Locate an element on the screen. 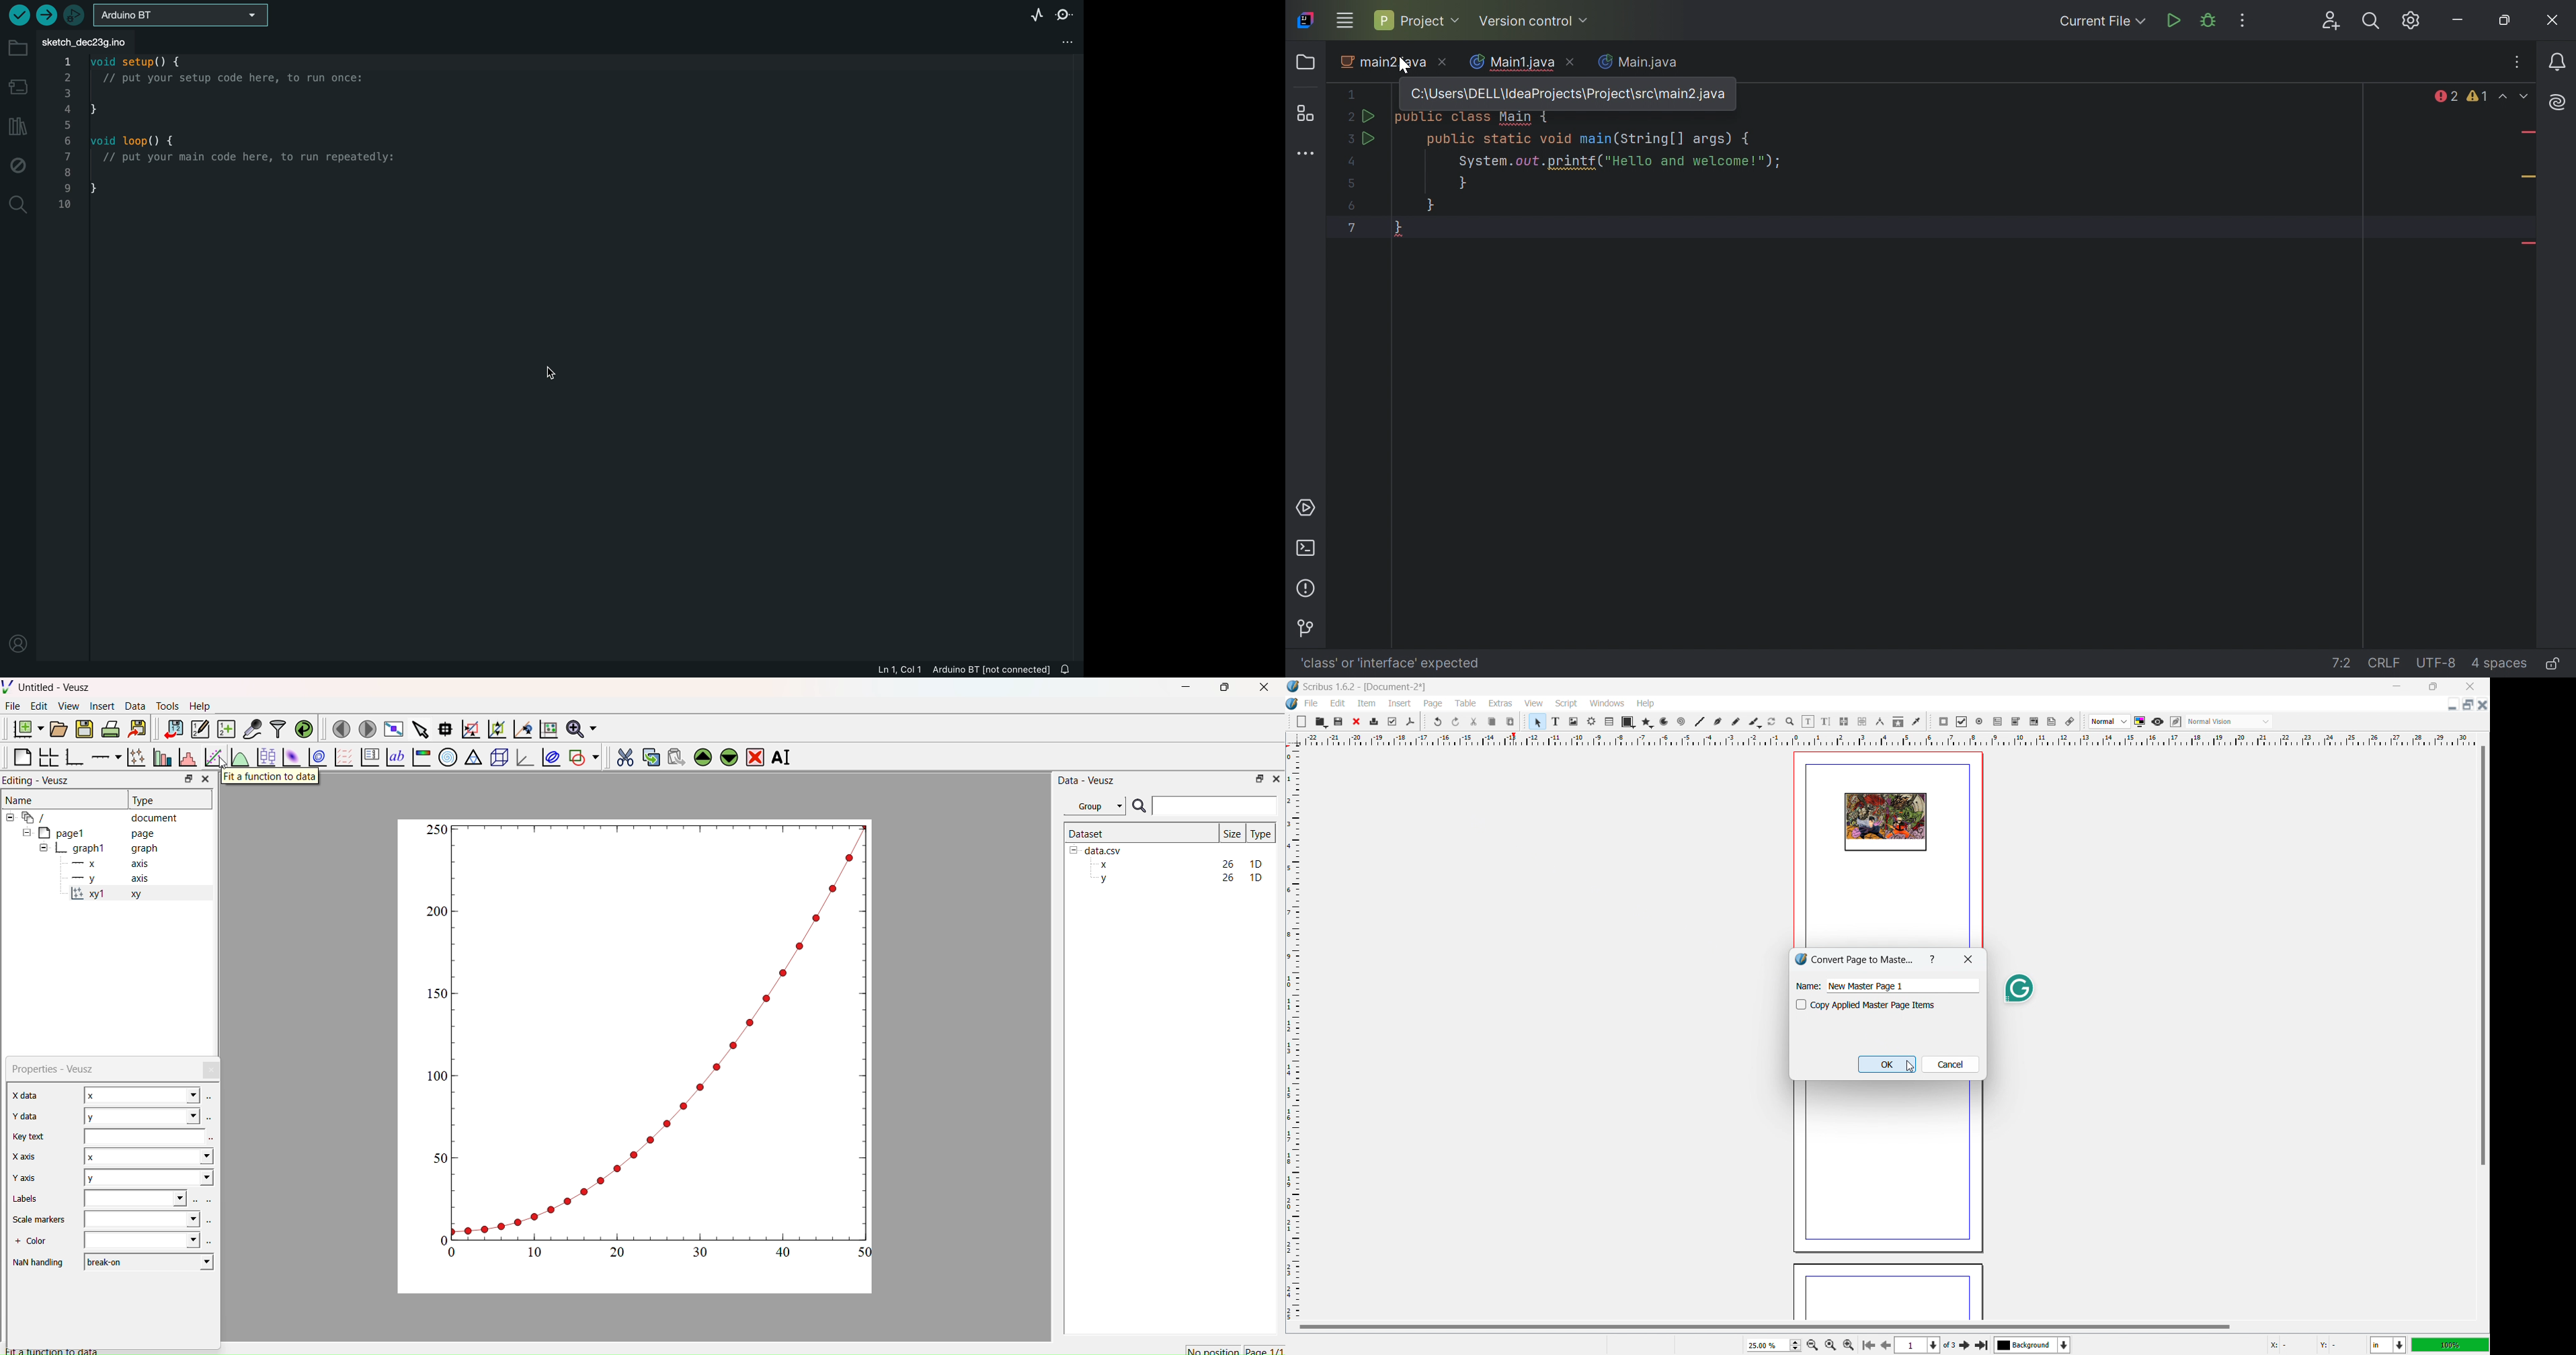 Image resolution: width=2576 pixels, height=1372 pixels. help is located at coordinates (1646, 704).